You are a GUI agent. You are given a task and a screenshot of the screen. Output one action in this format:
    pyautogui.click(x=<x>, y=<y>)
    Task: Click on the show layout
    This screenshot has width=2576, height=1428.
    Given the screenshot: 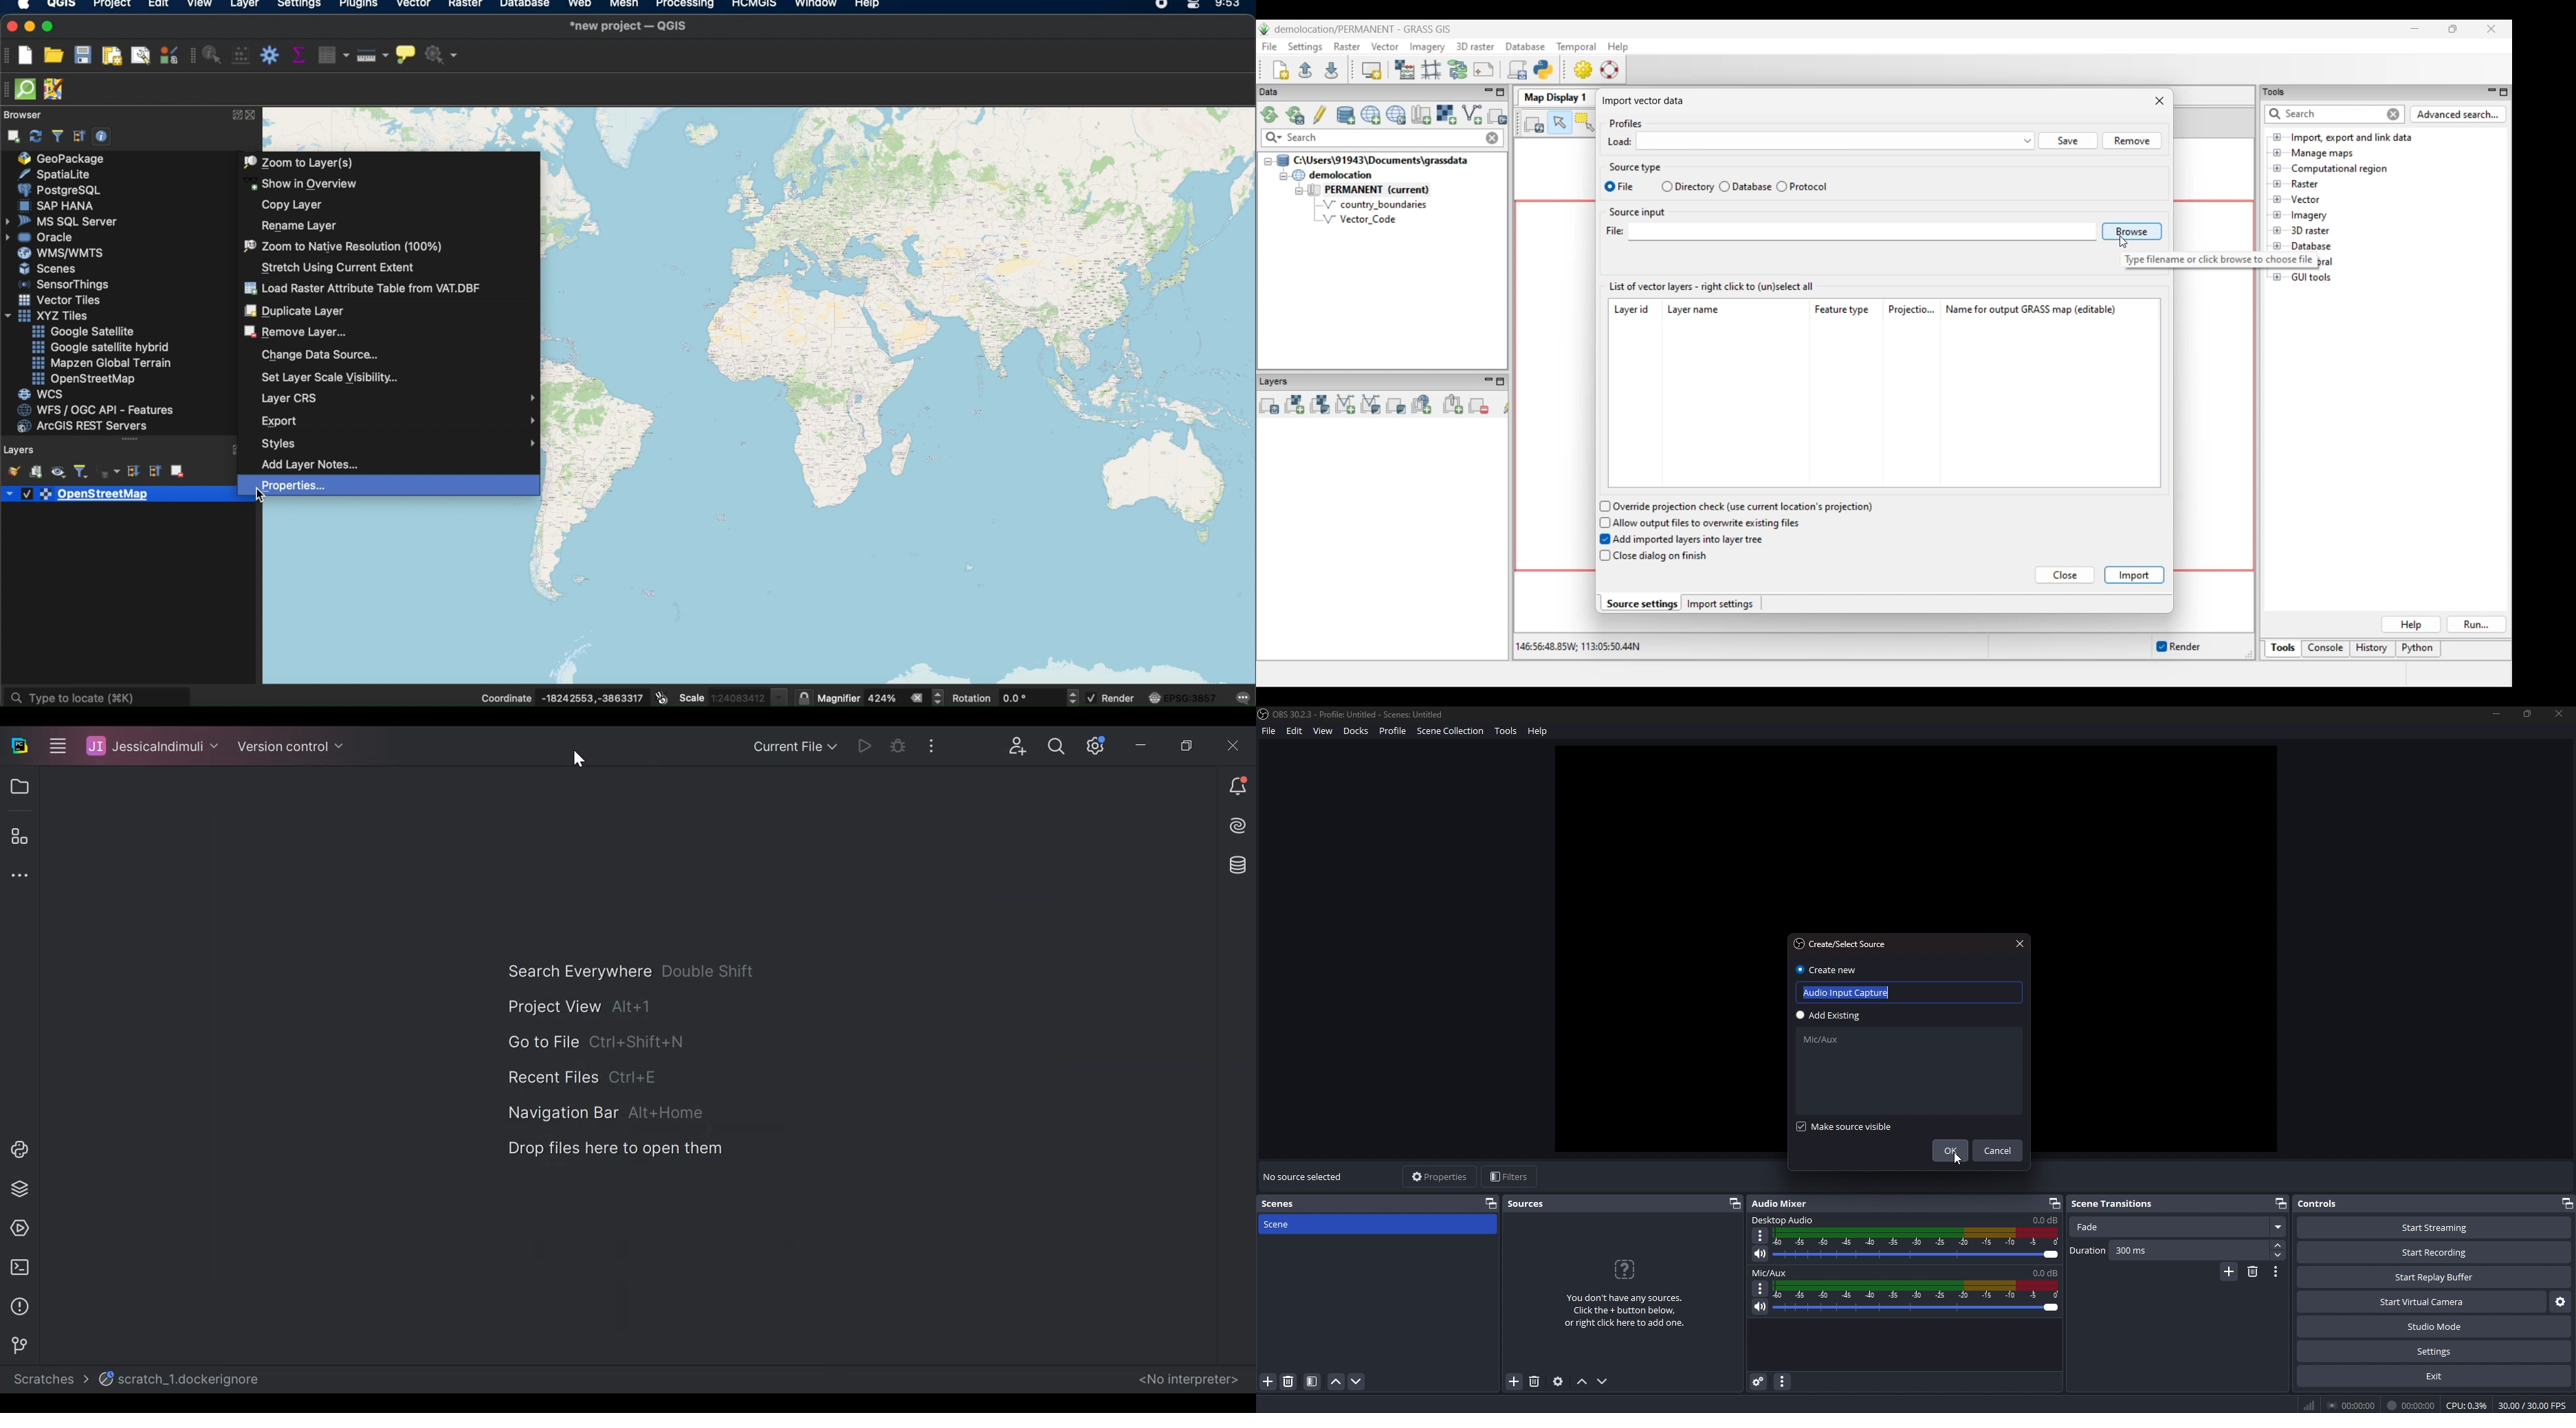 What is the action you would take?
    pyautogui.click(x=139, y=55)
    